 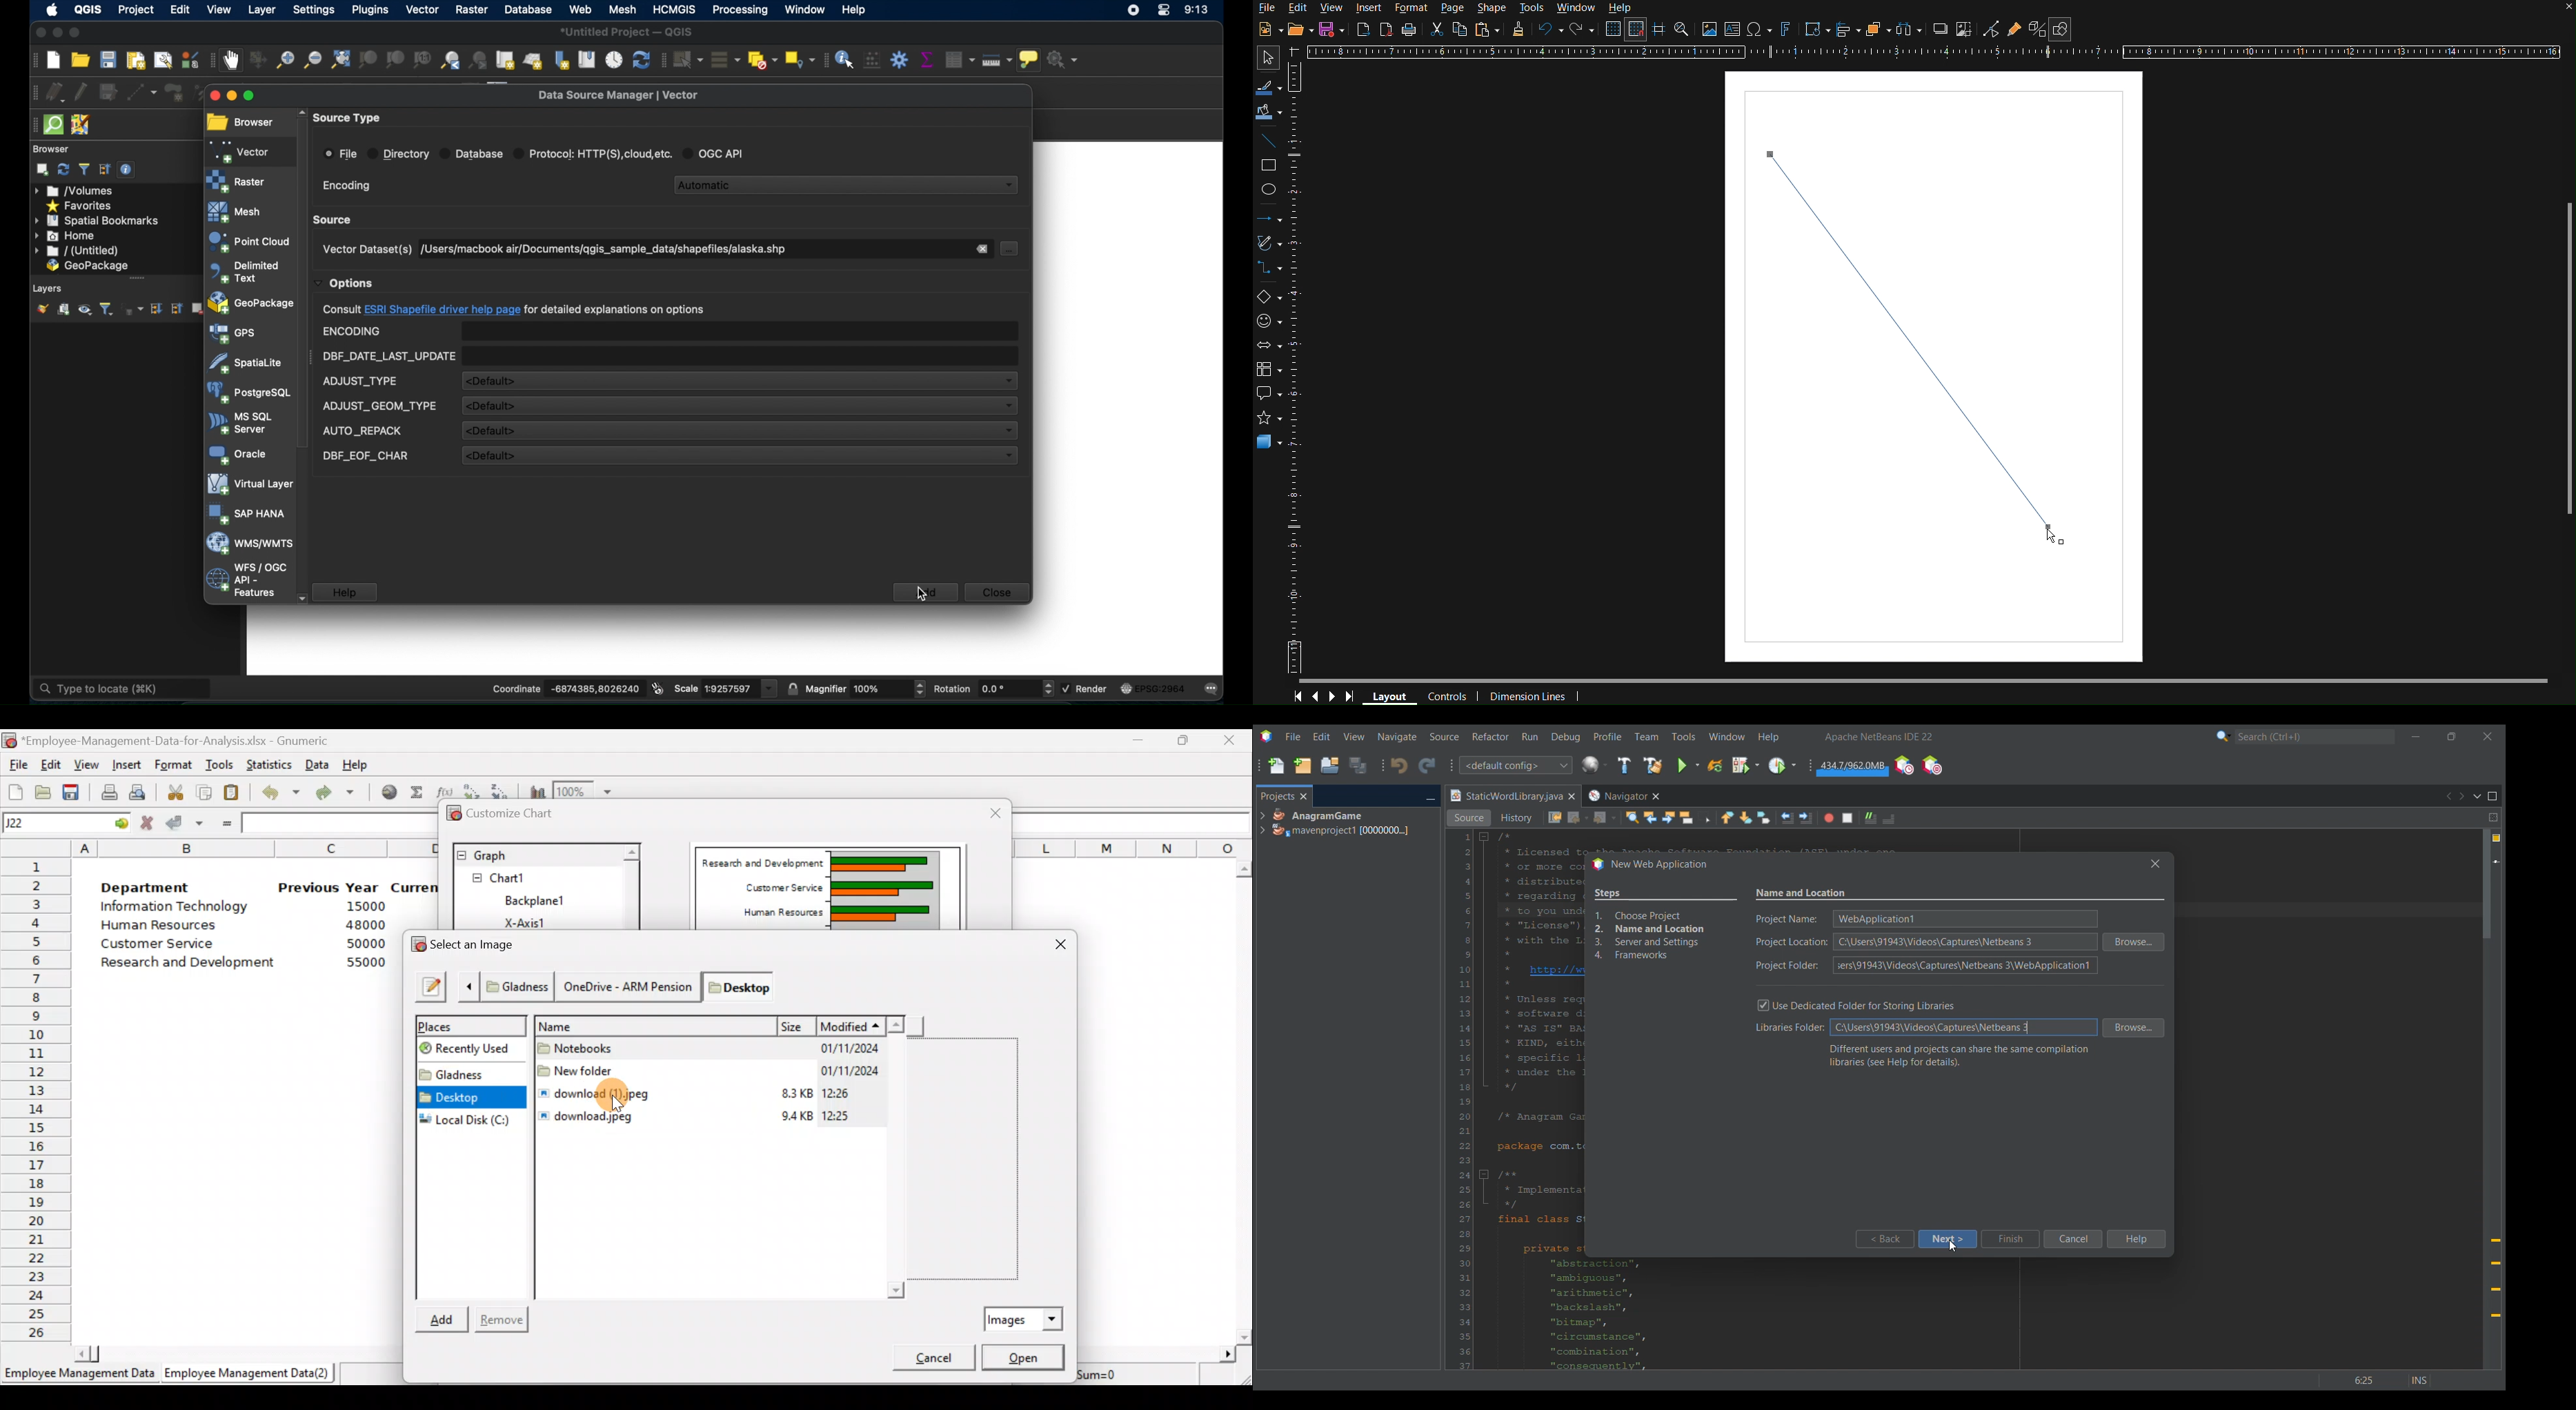 What do you see at coordinates (431, 986) in the screenshot?
I see `Type a file name` at bounding box center [431, 986].